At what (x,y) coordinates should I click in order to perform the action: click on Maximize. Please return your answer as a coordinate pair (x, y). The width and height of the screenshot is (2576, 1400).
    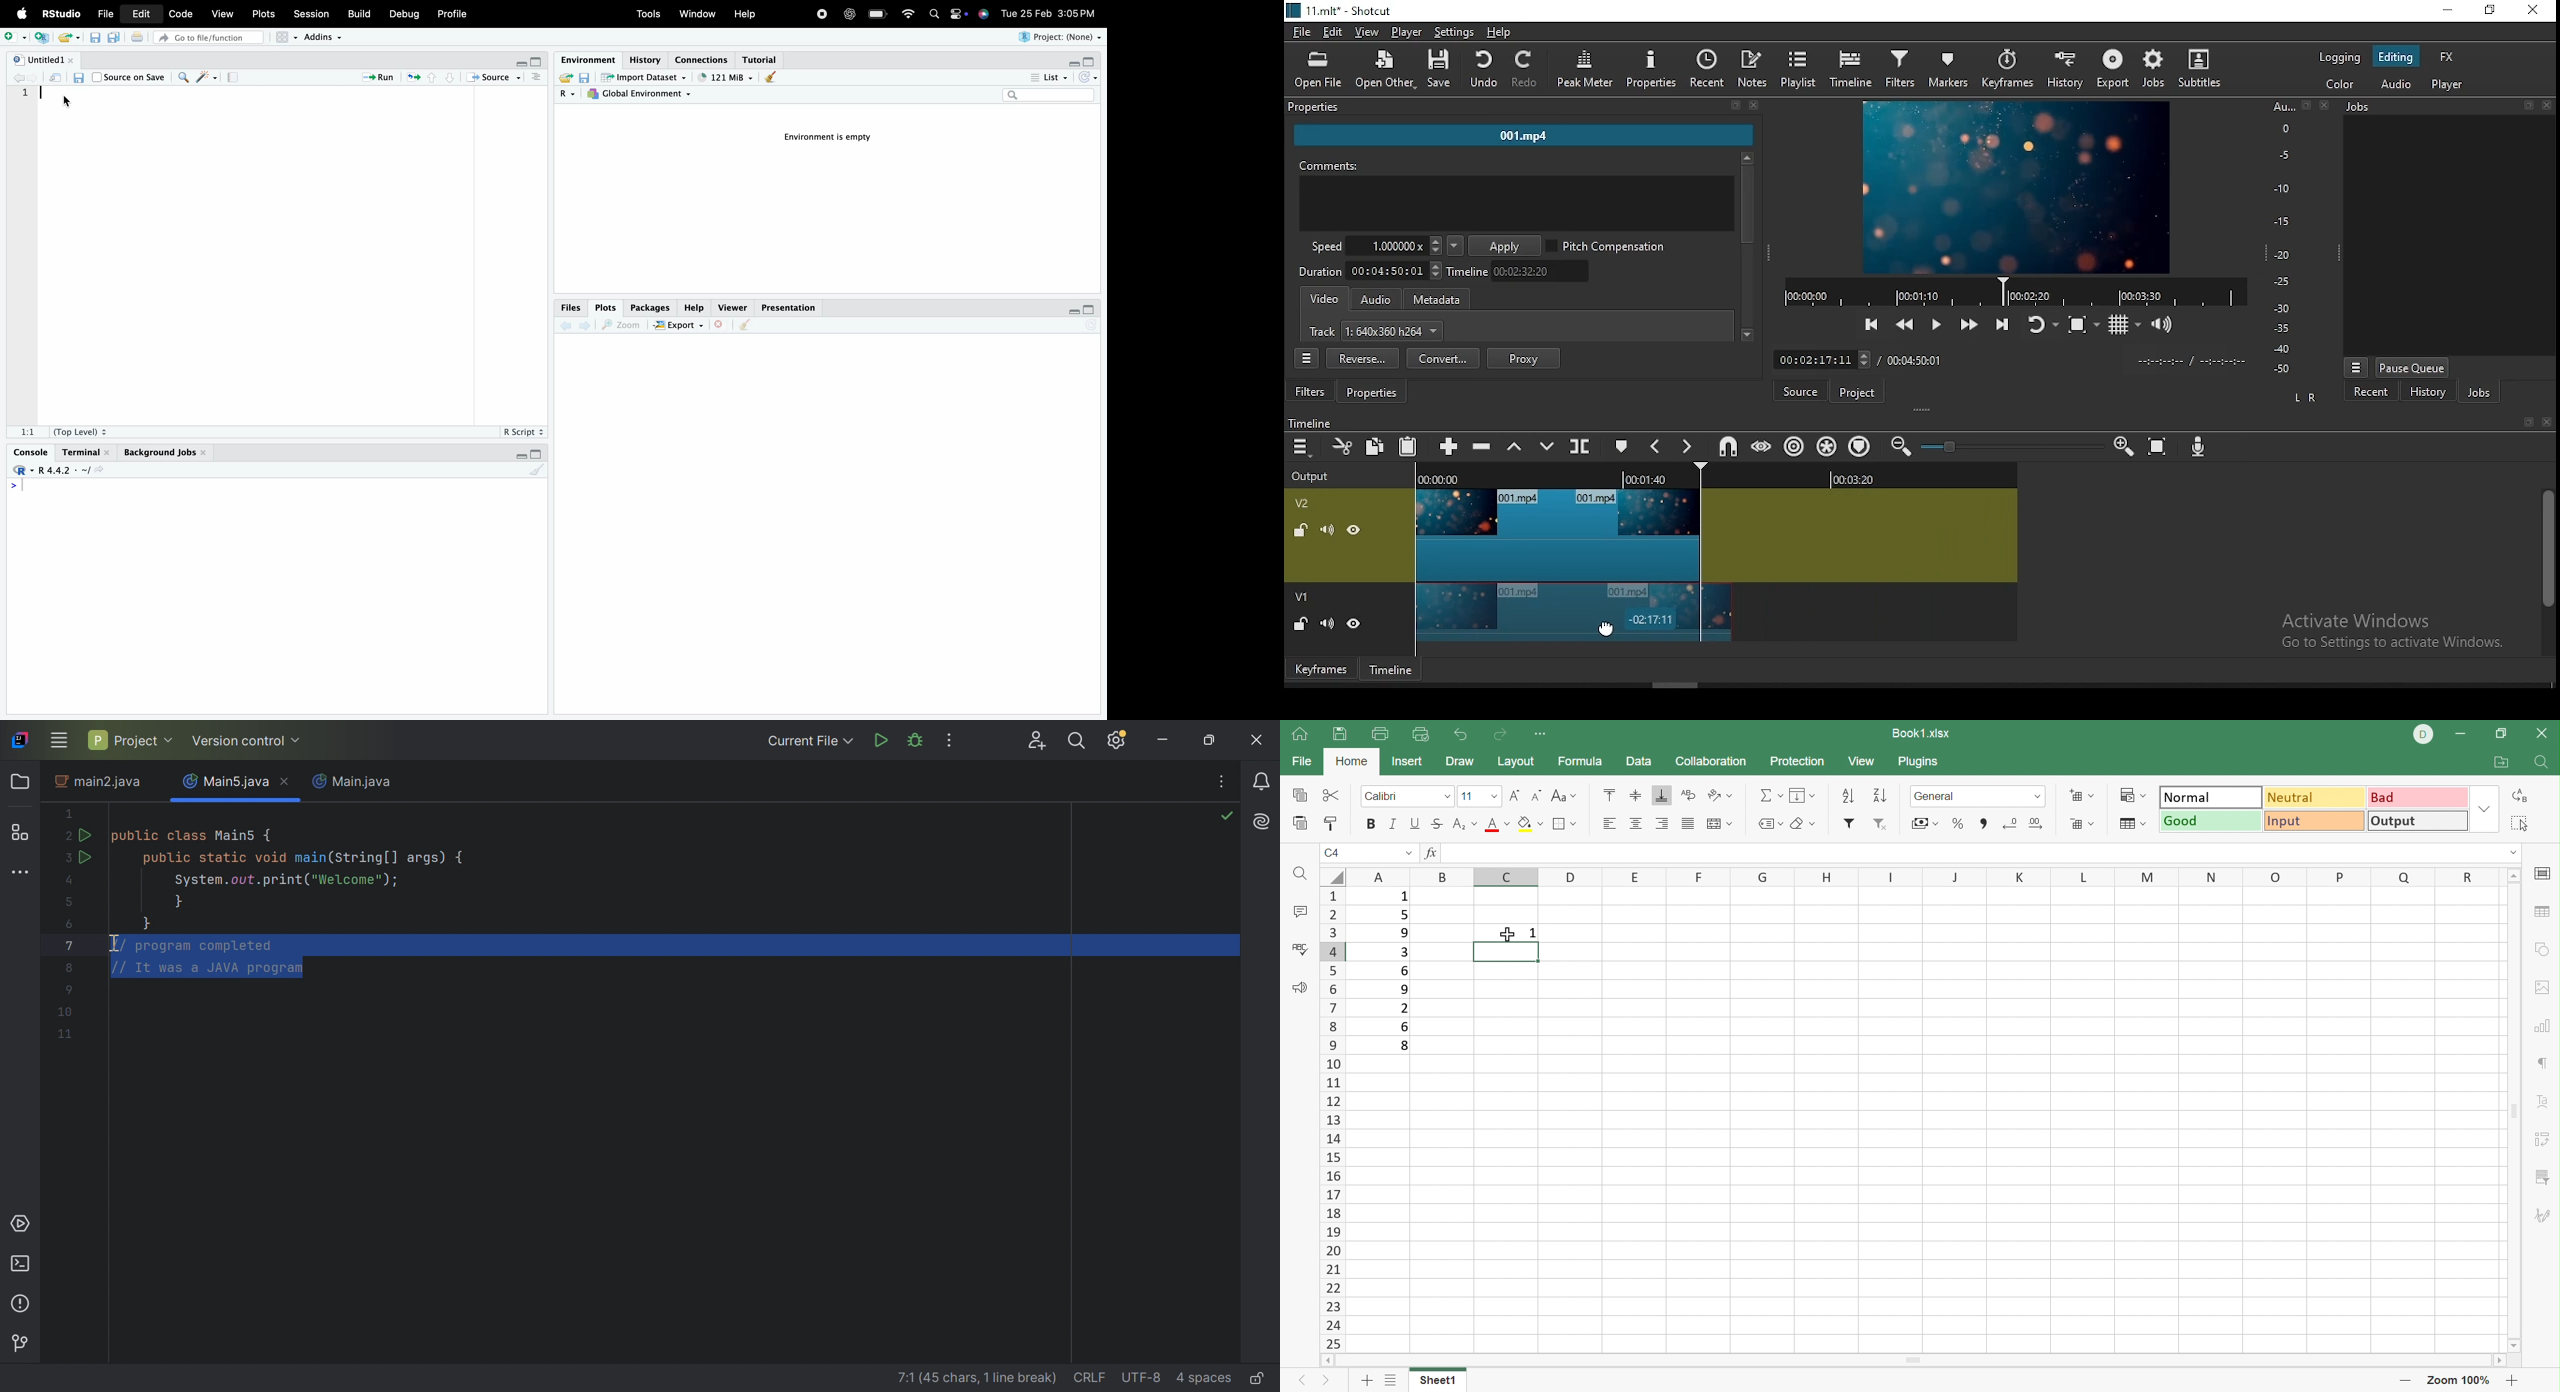
    Looking at the image, I should click on (536, 454).